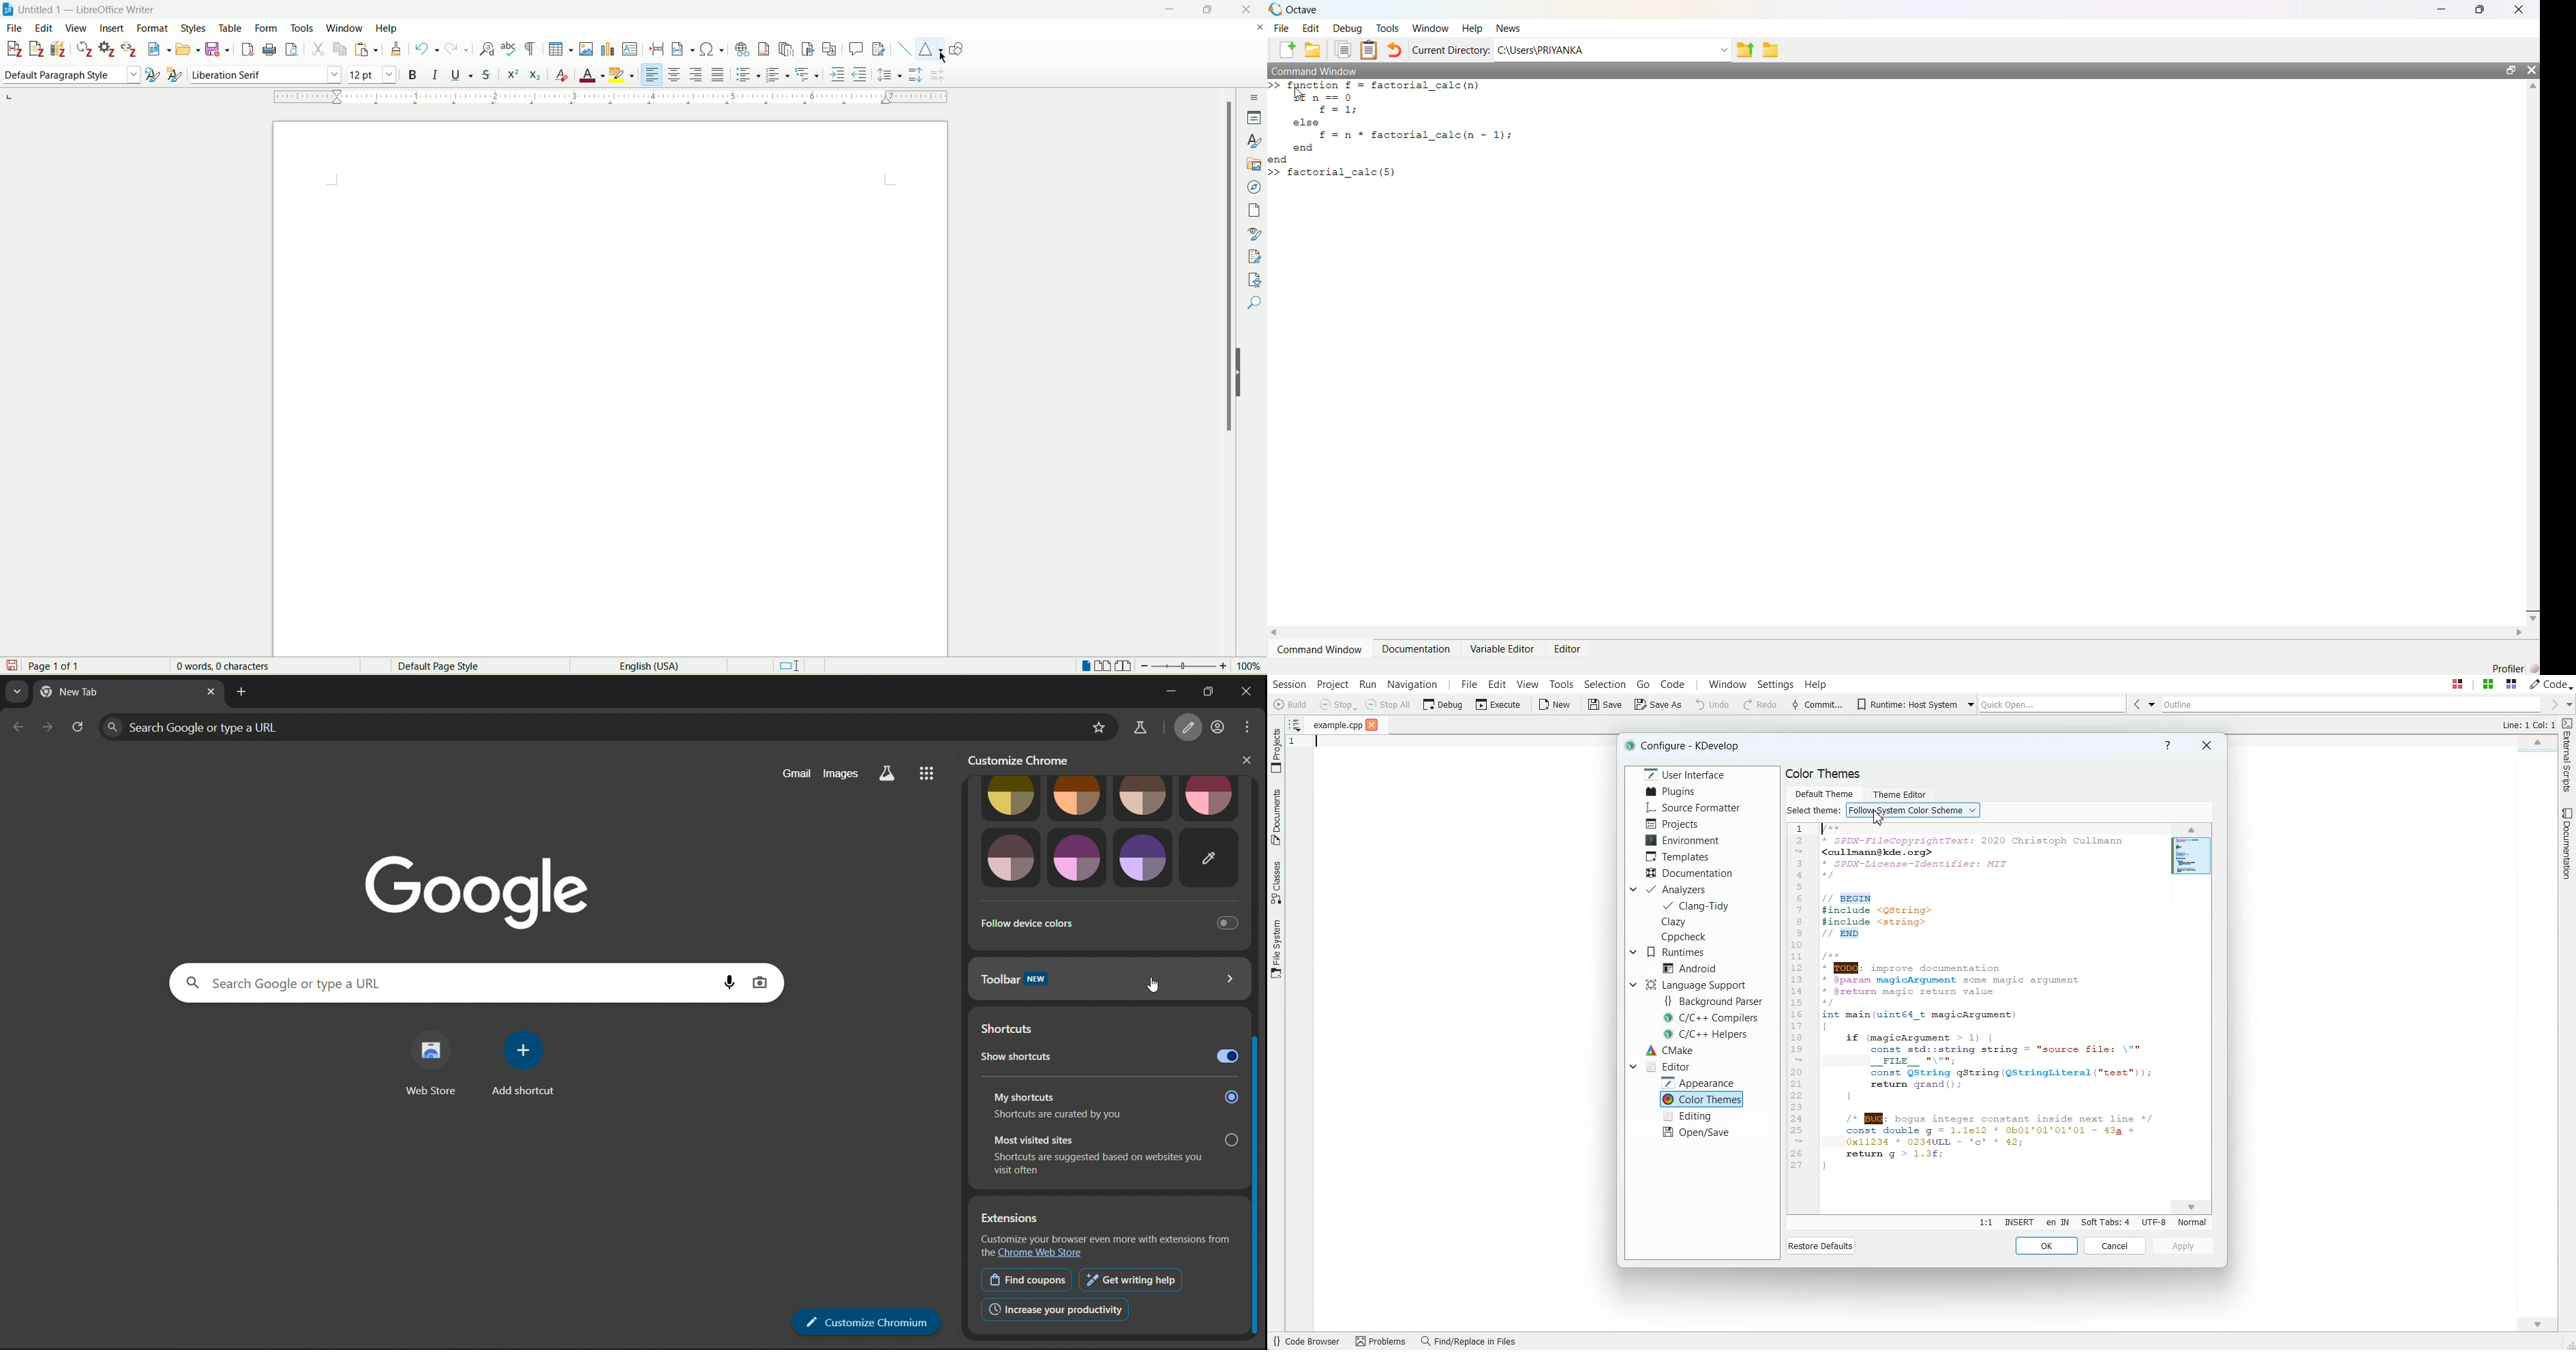 This screenshot has height=1372, width=2576. I want to click on search labs, so click(1139, 728).